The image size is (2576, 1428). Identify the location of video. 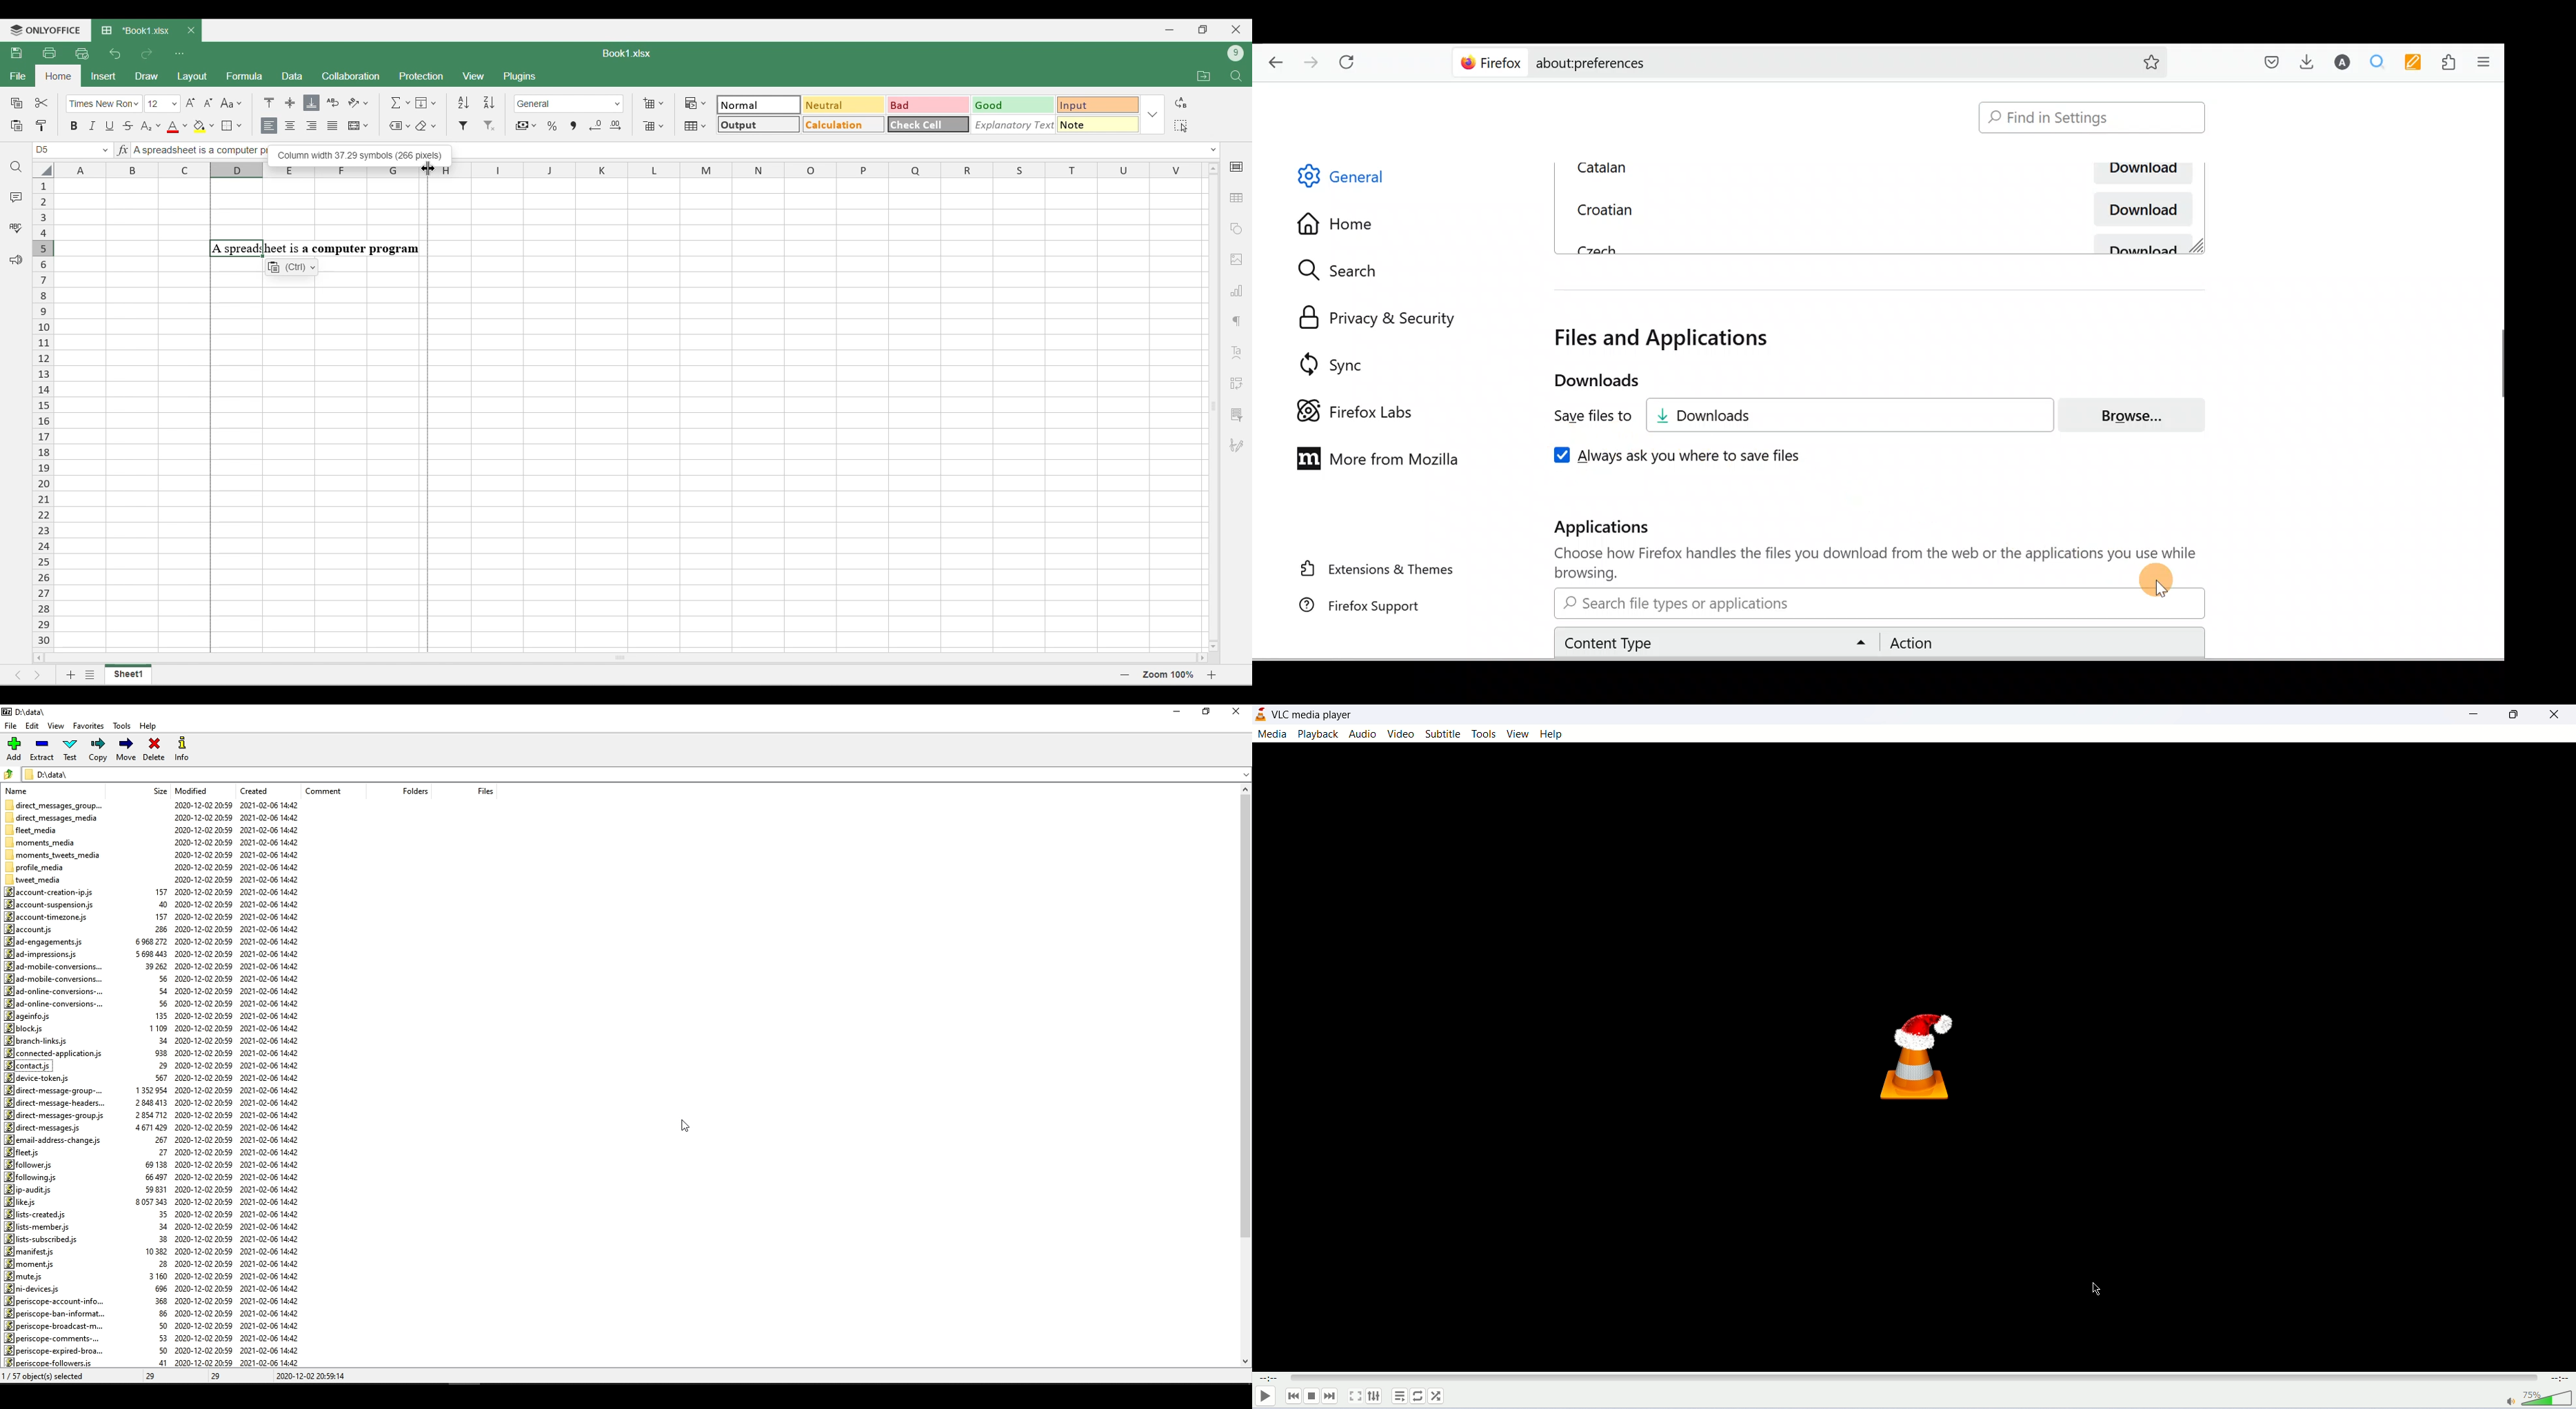
(1402, 733).